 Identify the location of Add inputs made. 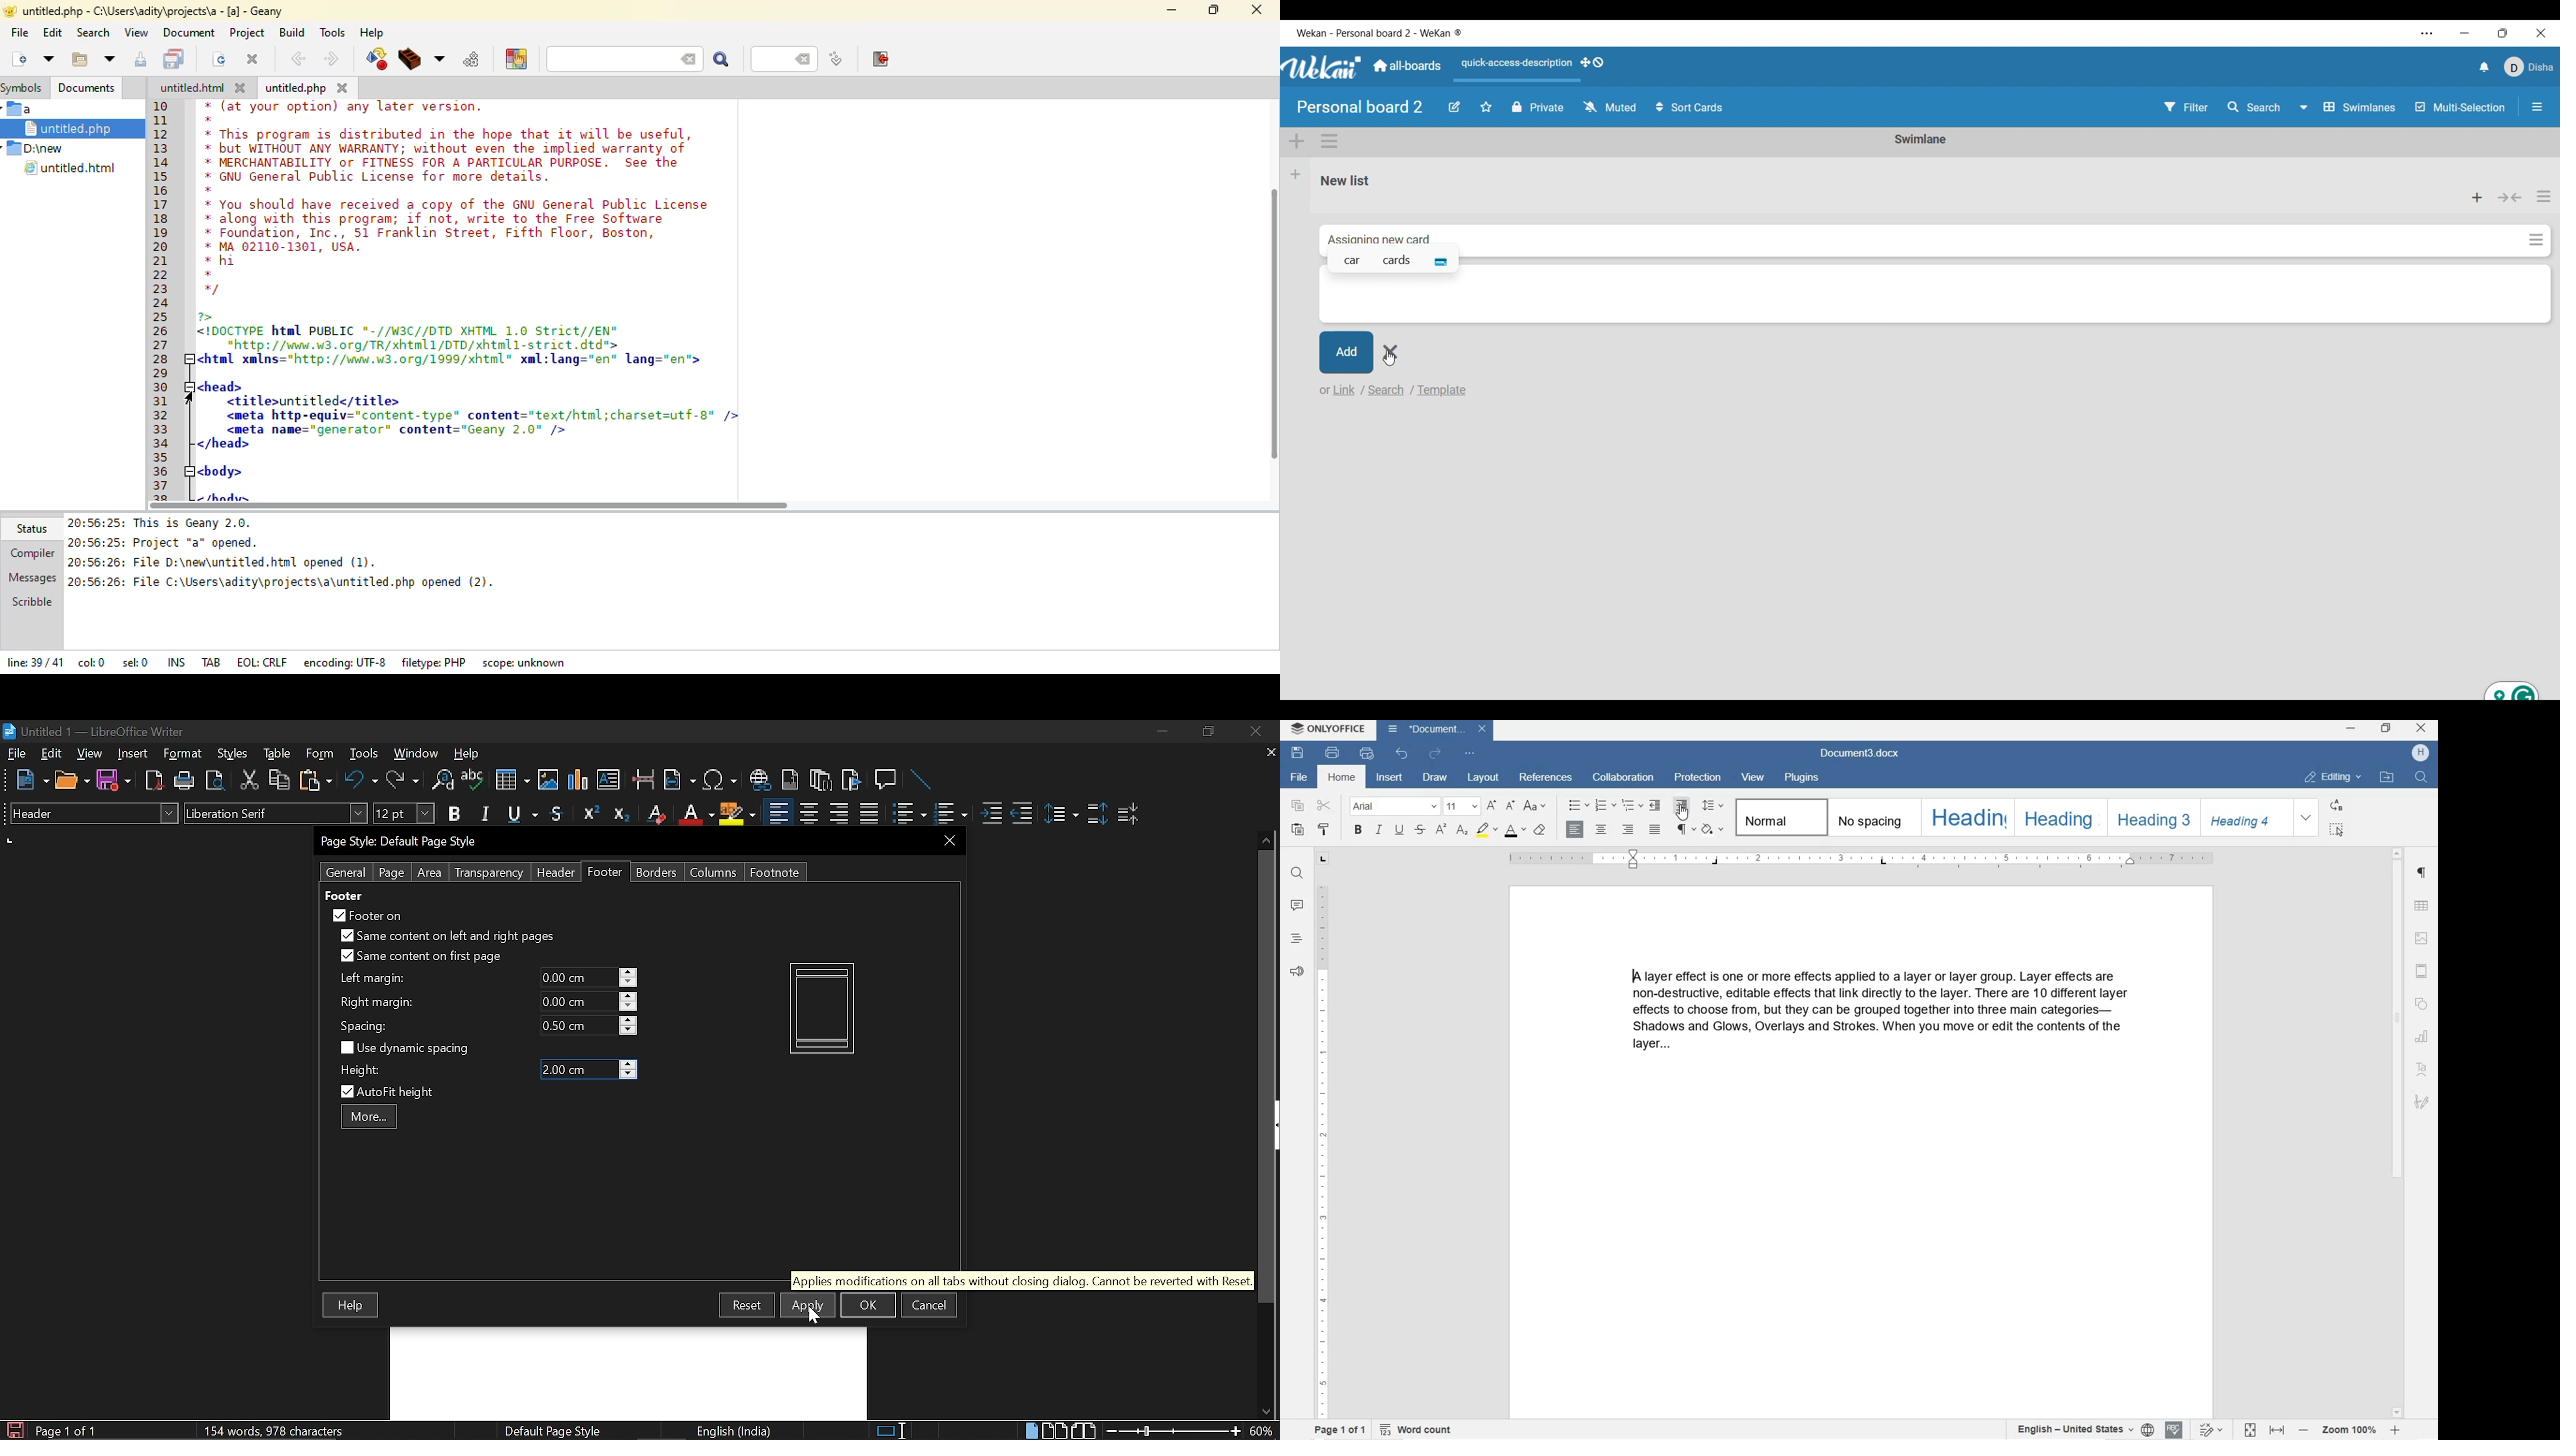
(1345, 351).